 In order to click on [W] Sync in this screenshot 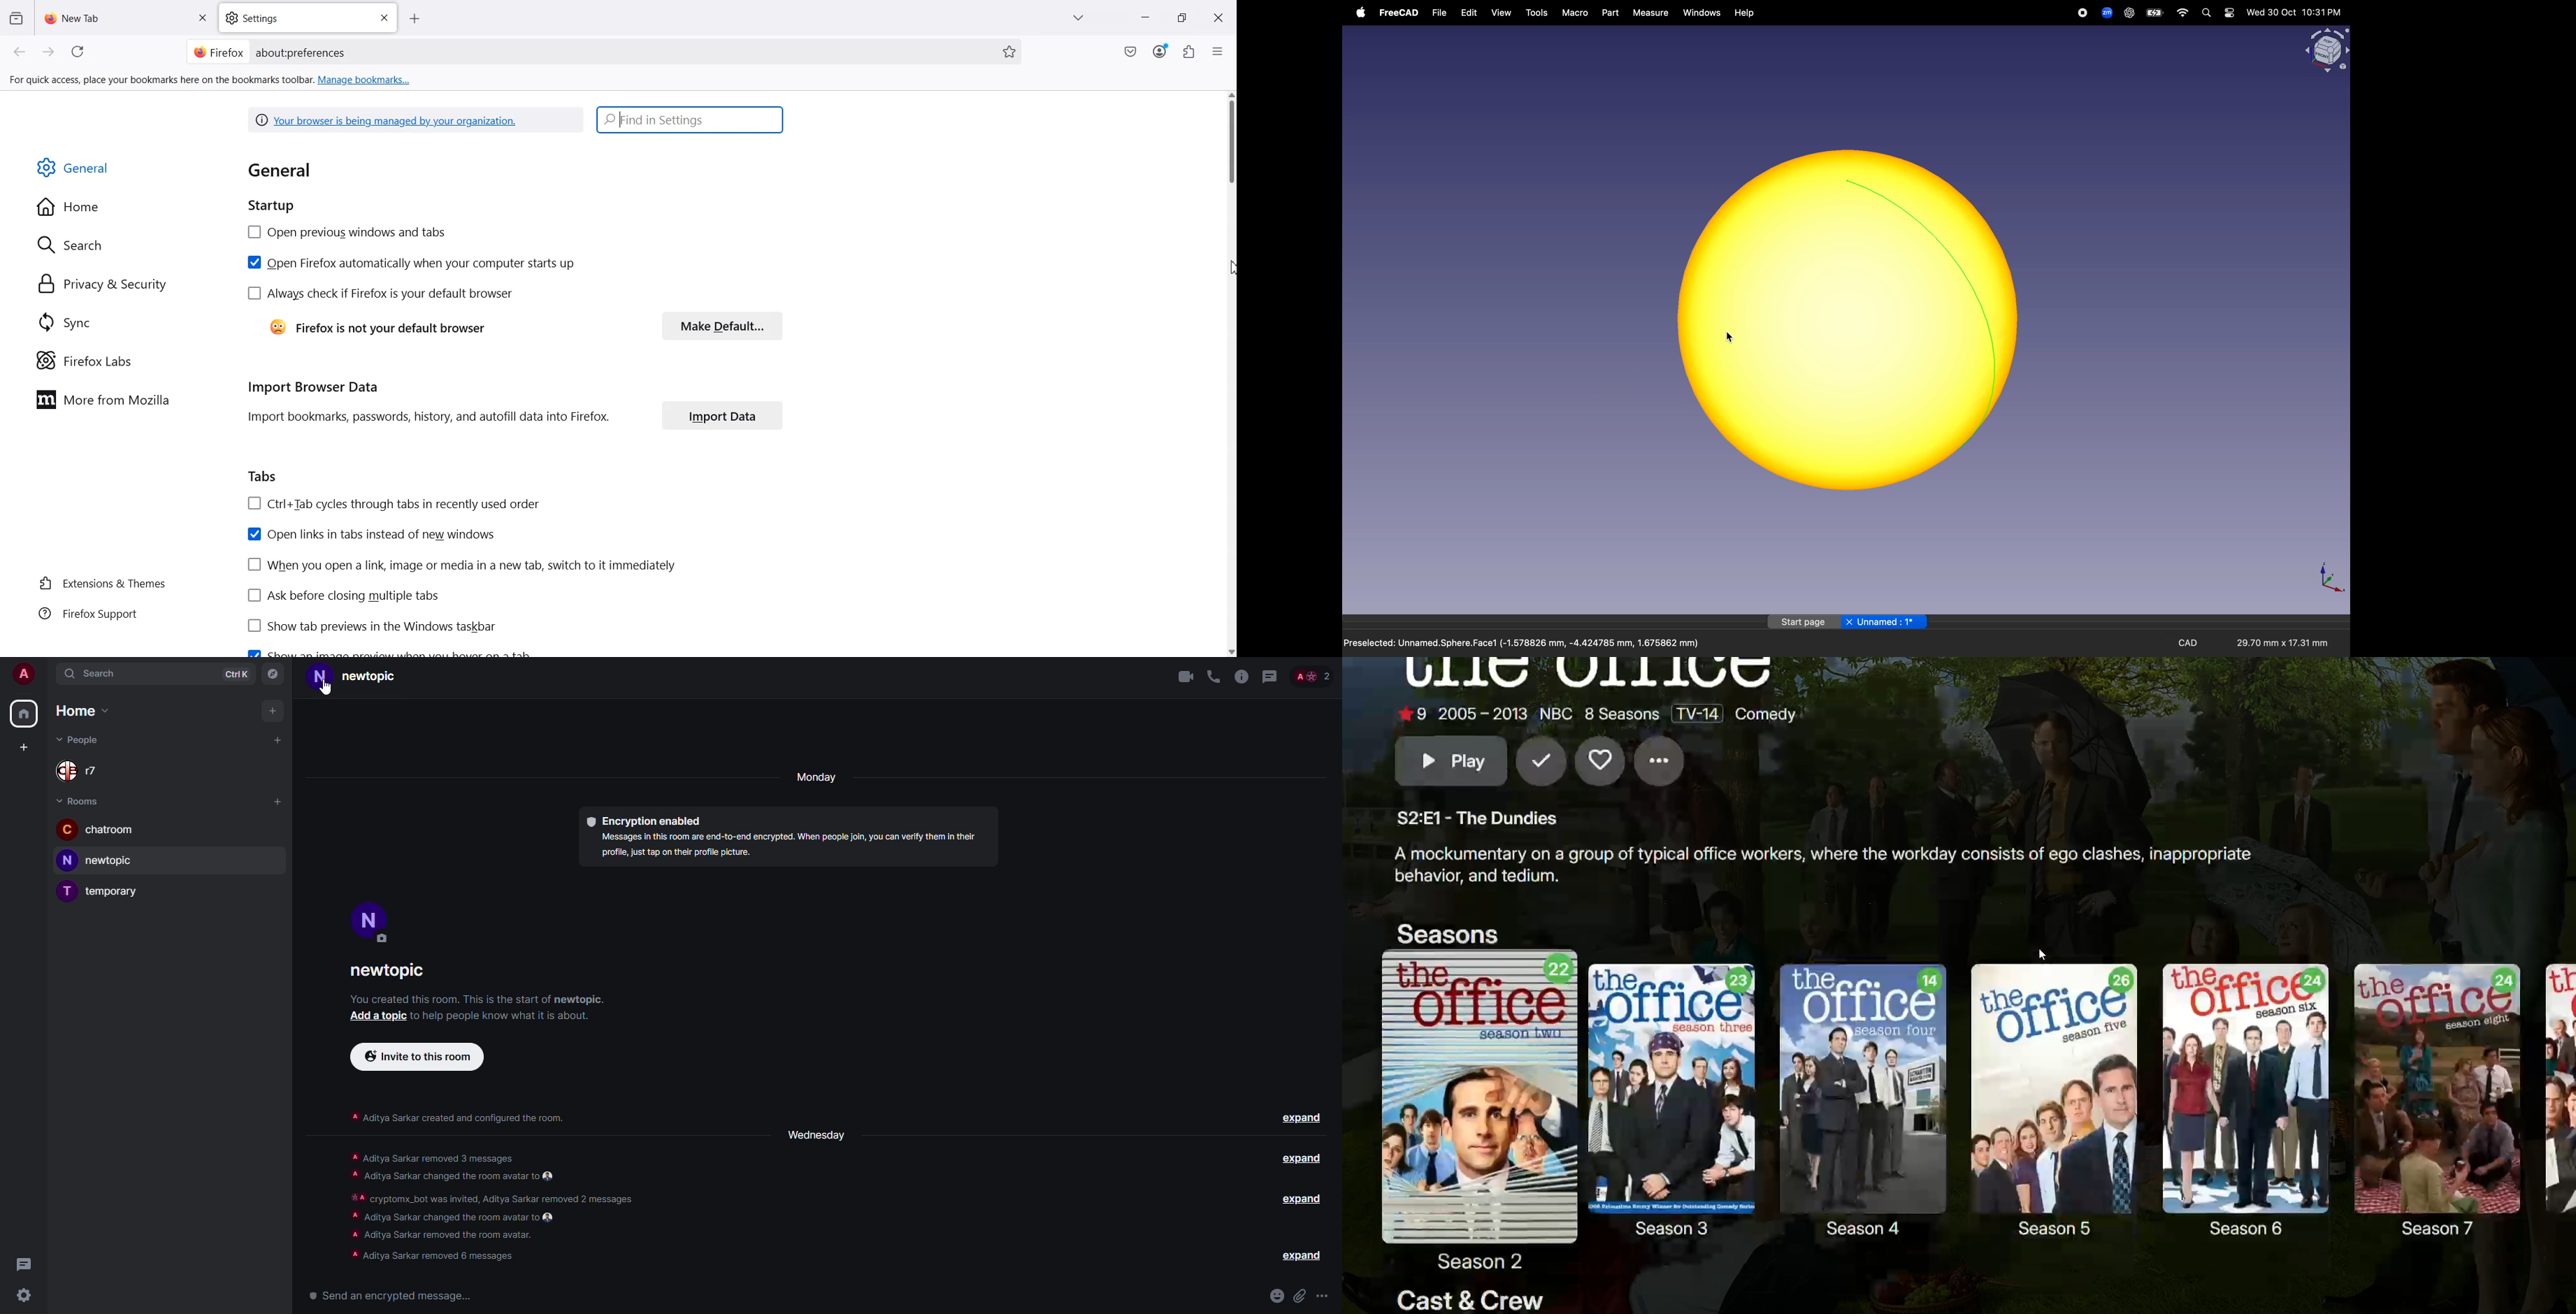, I will do `click(62, 321)`.